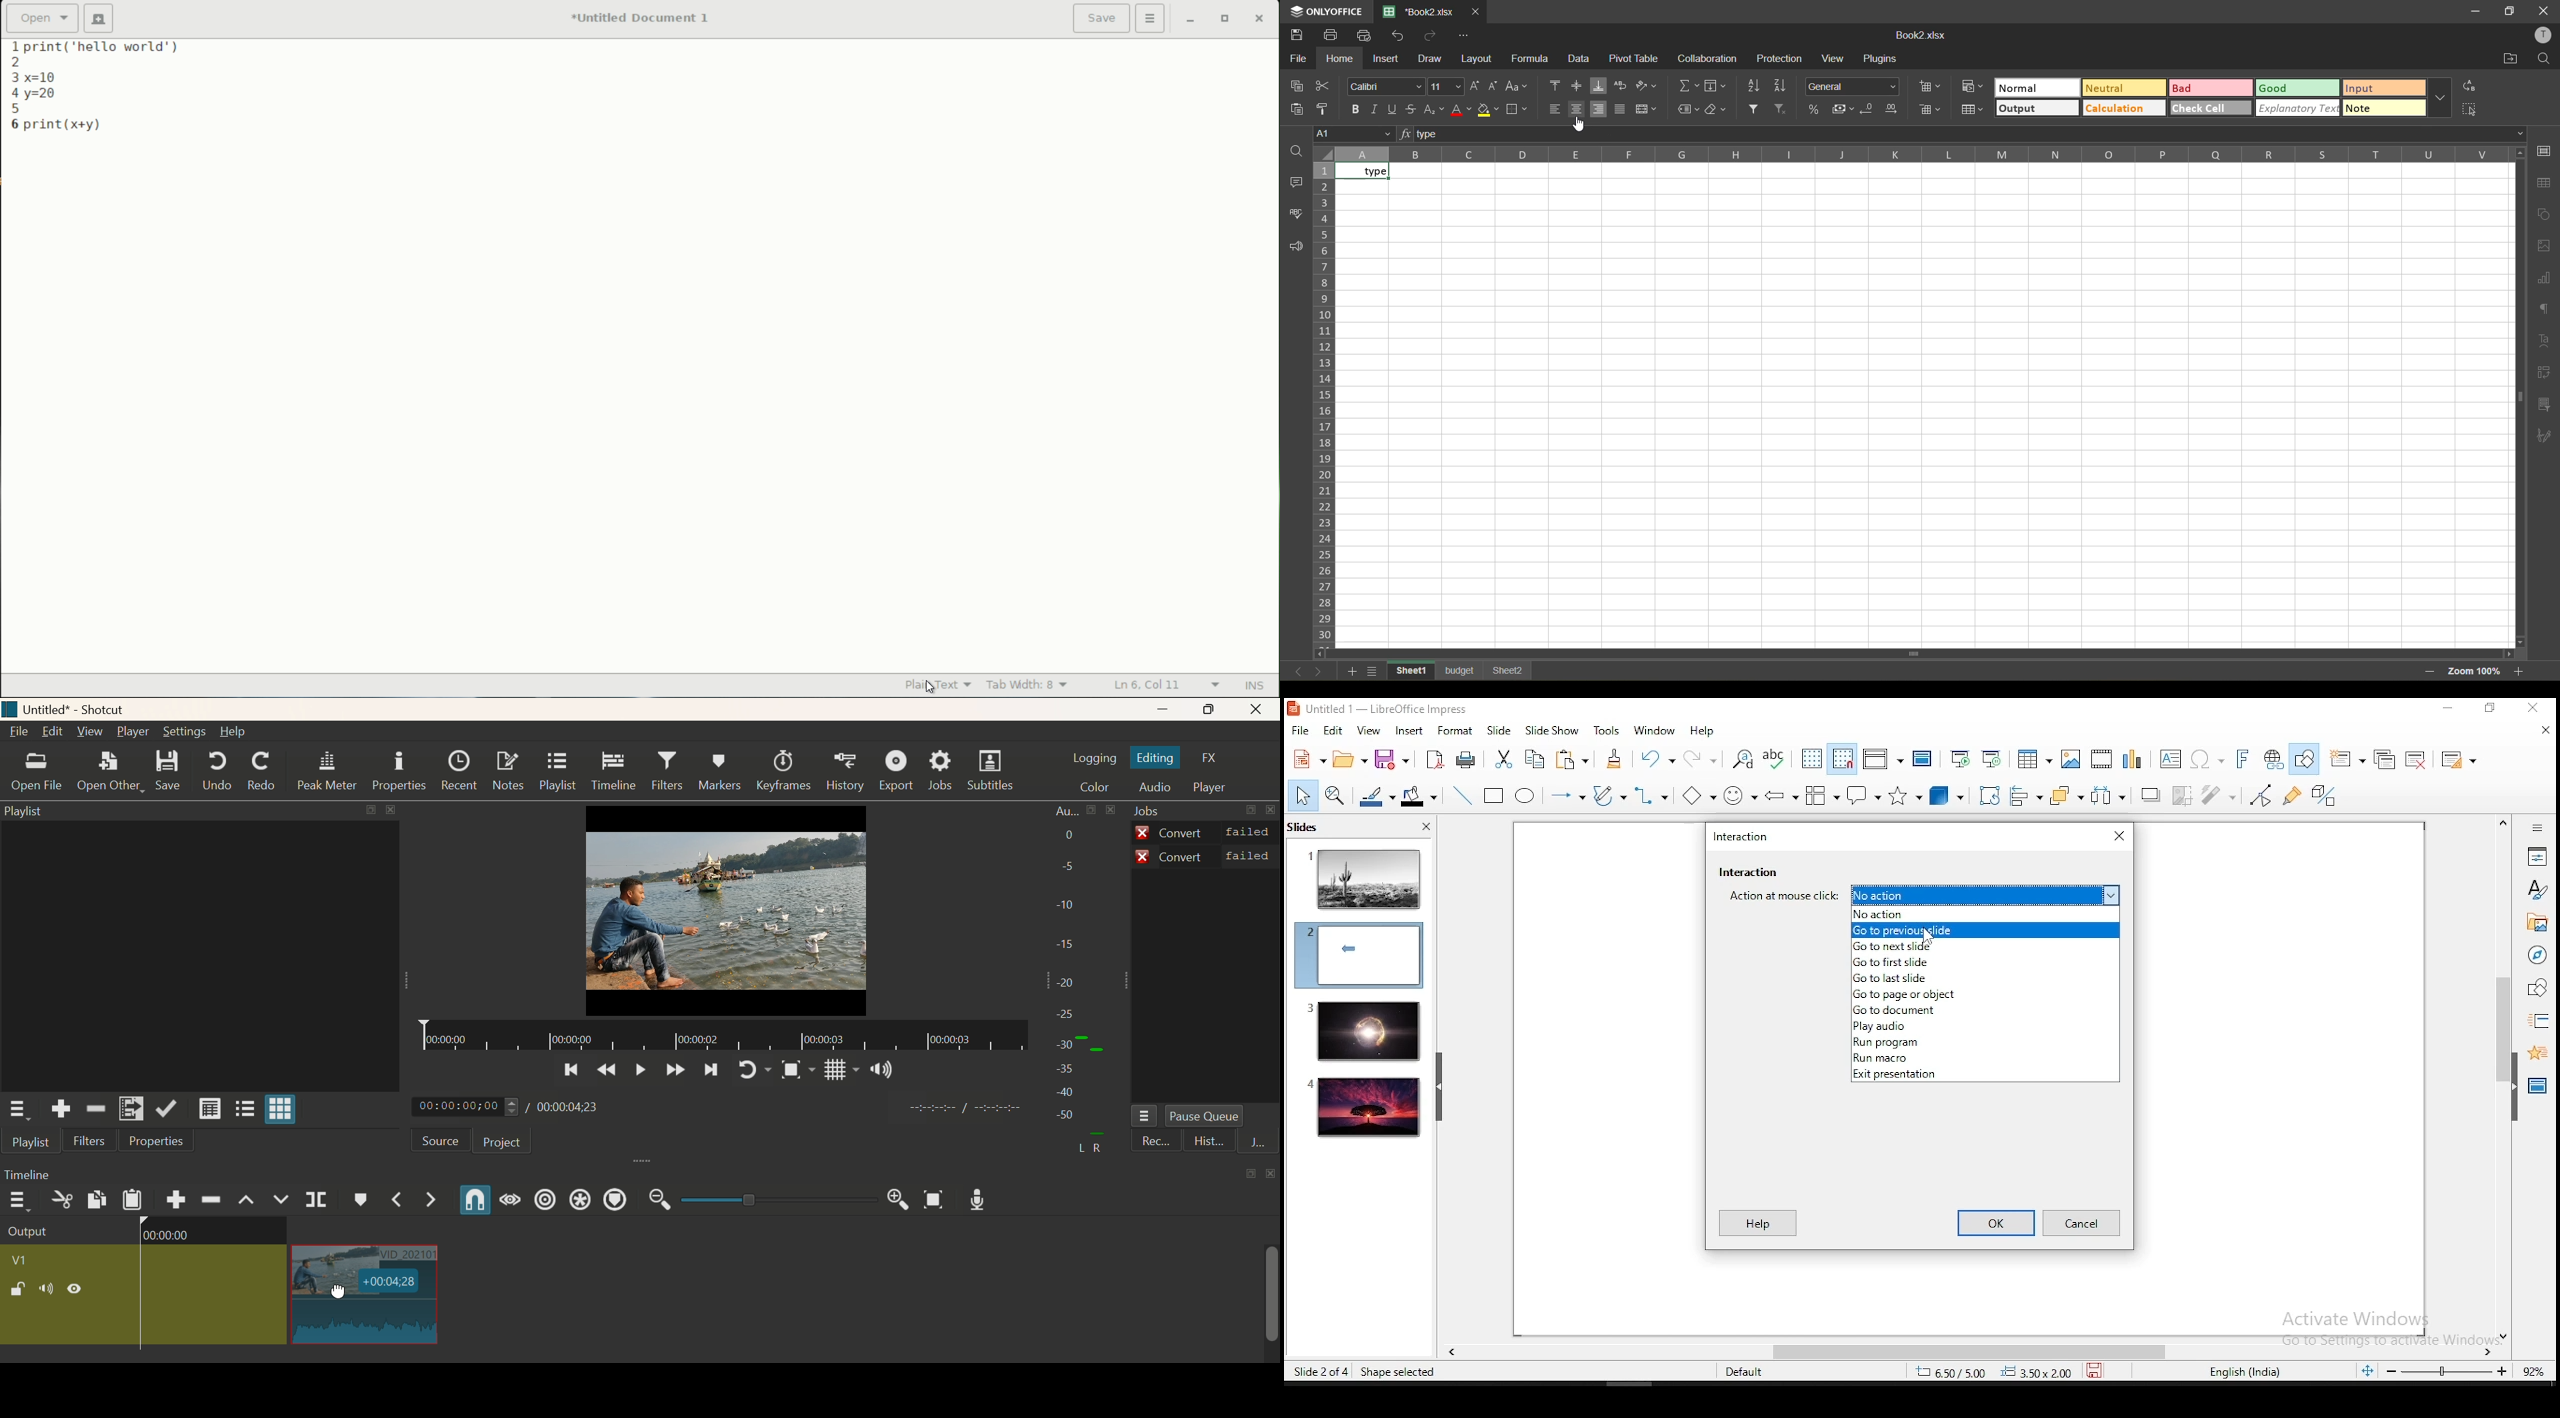 Image resolution: width=2576 pixels, height=1428 pixels. I want to click on formula bar, so click(1967, 133).